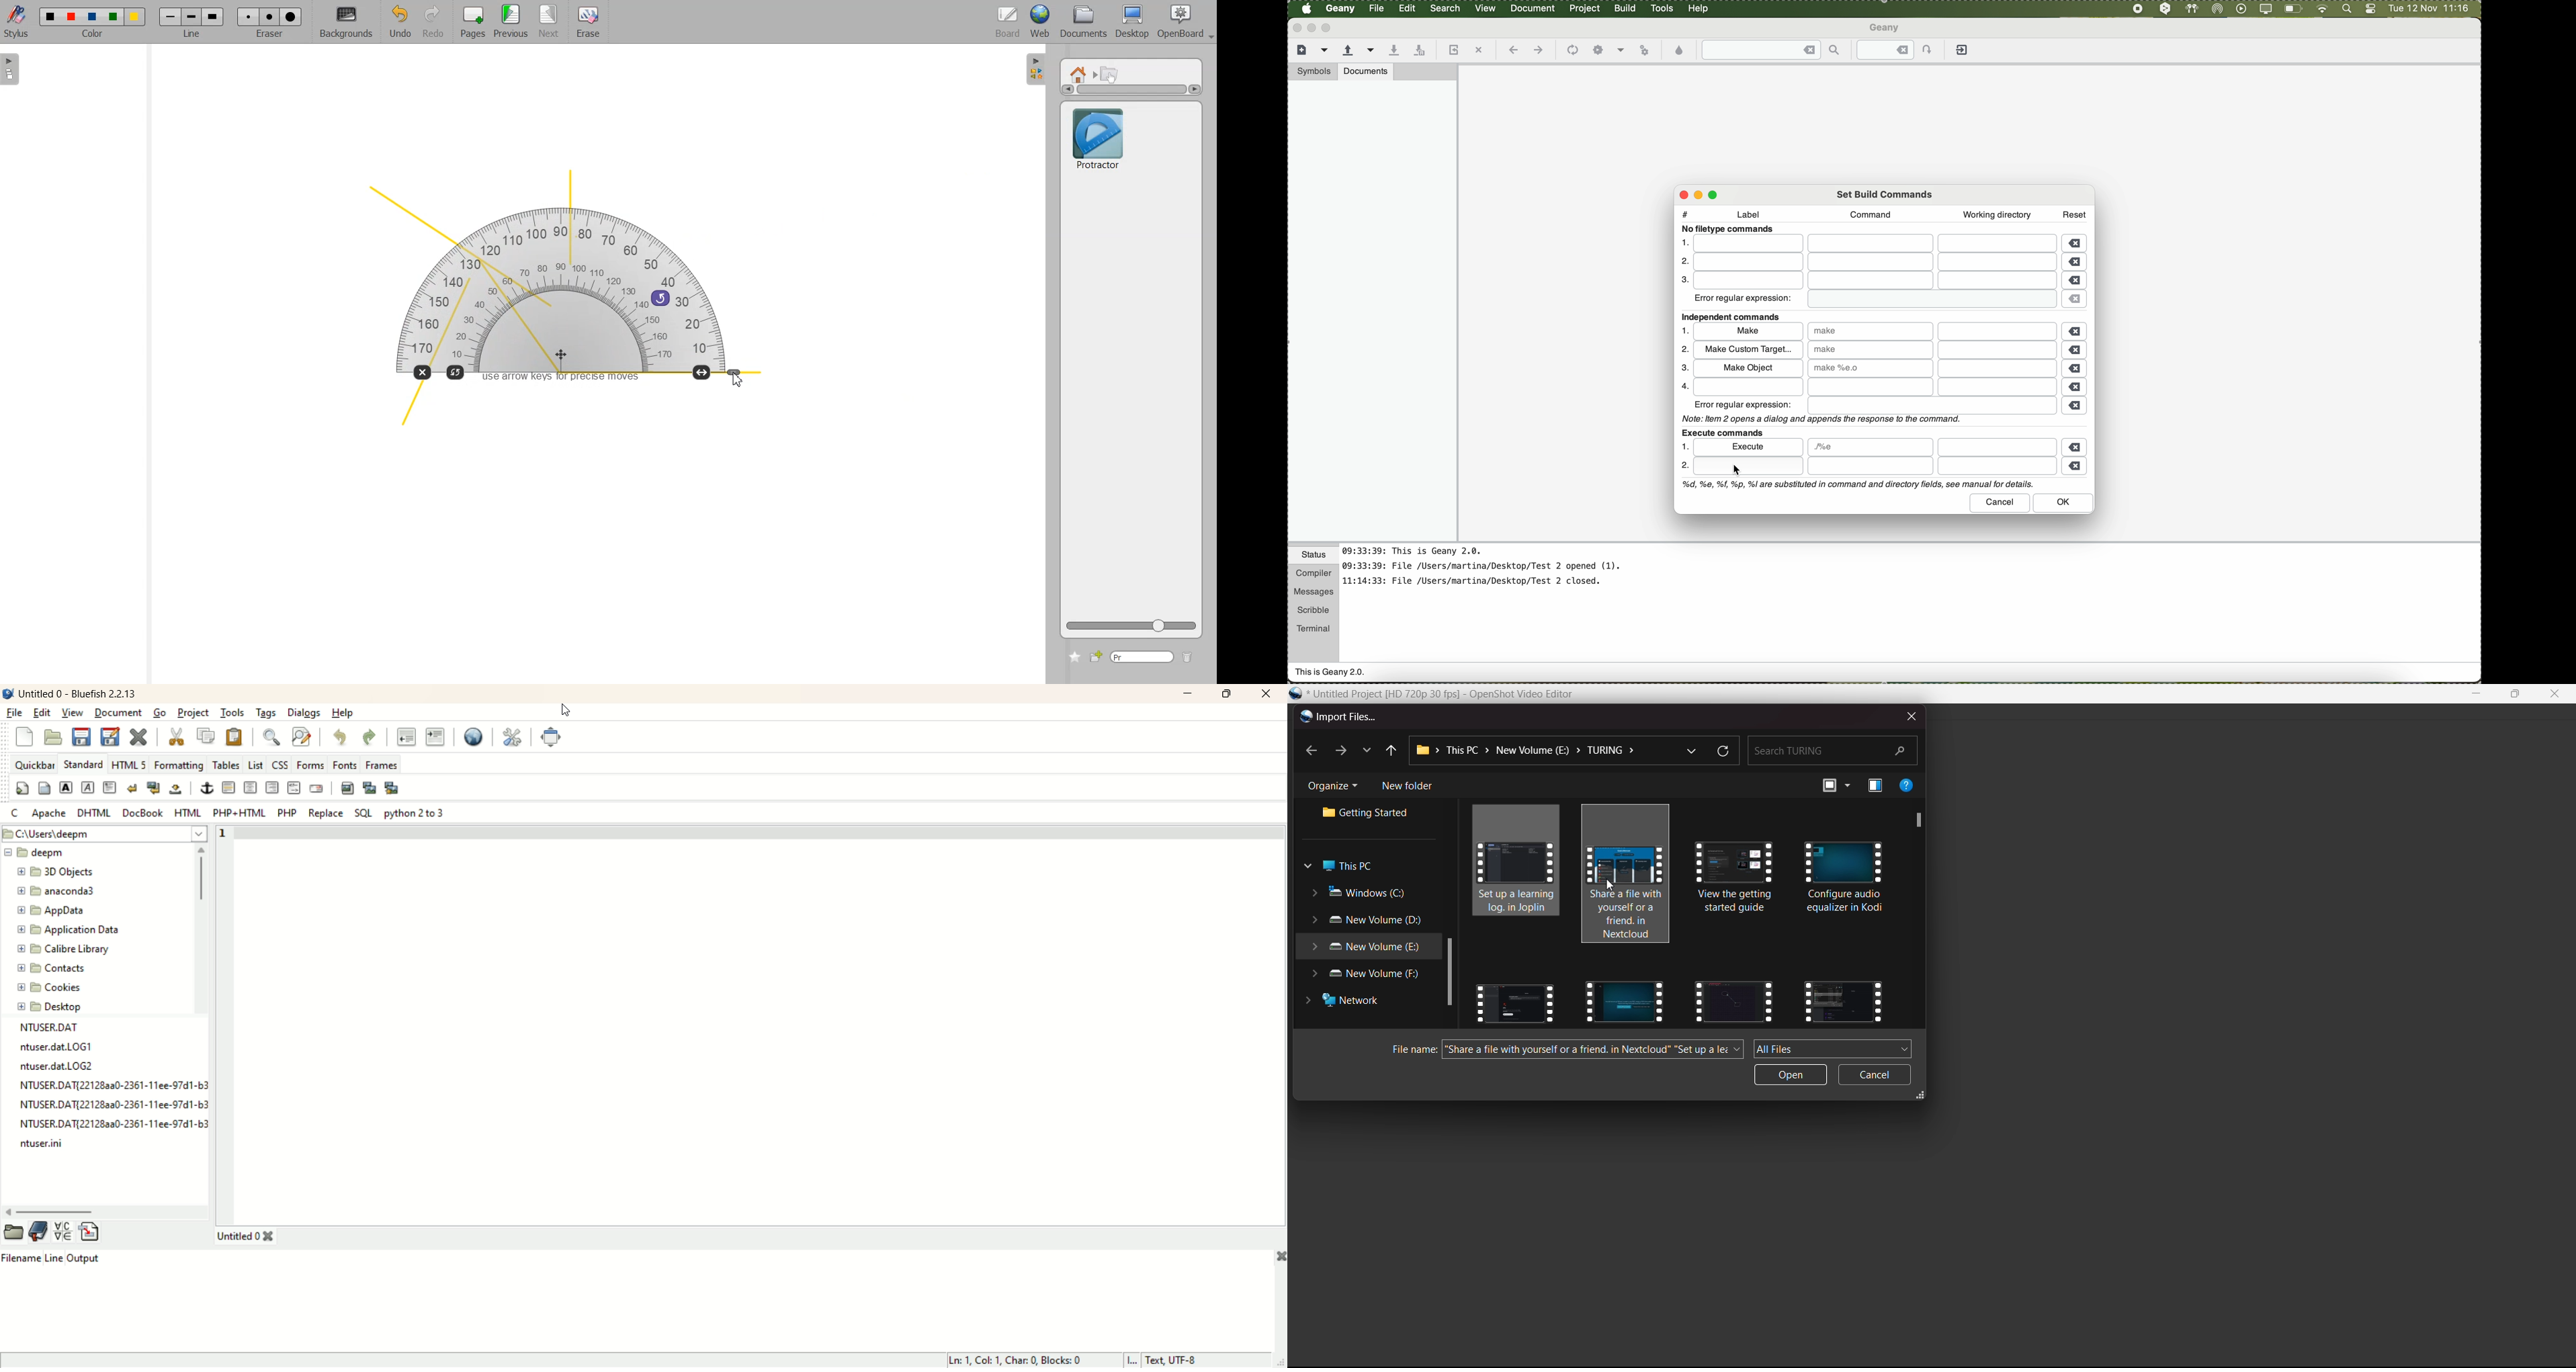 Image resolution: width=2576 pixels, height=1372 pixels. What do you see at coordinates (368, 737) in the screenshot?
I see `redo` at bounding box center [368, 737].